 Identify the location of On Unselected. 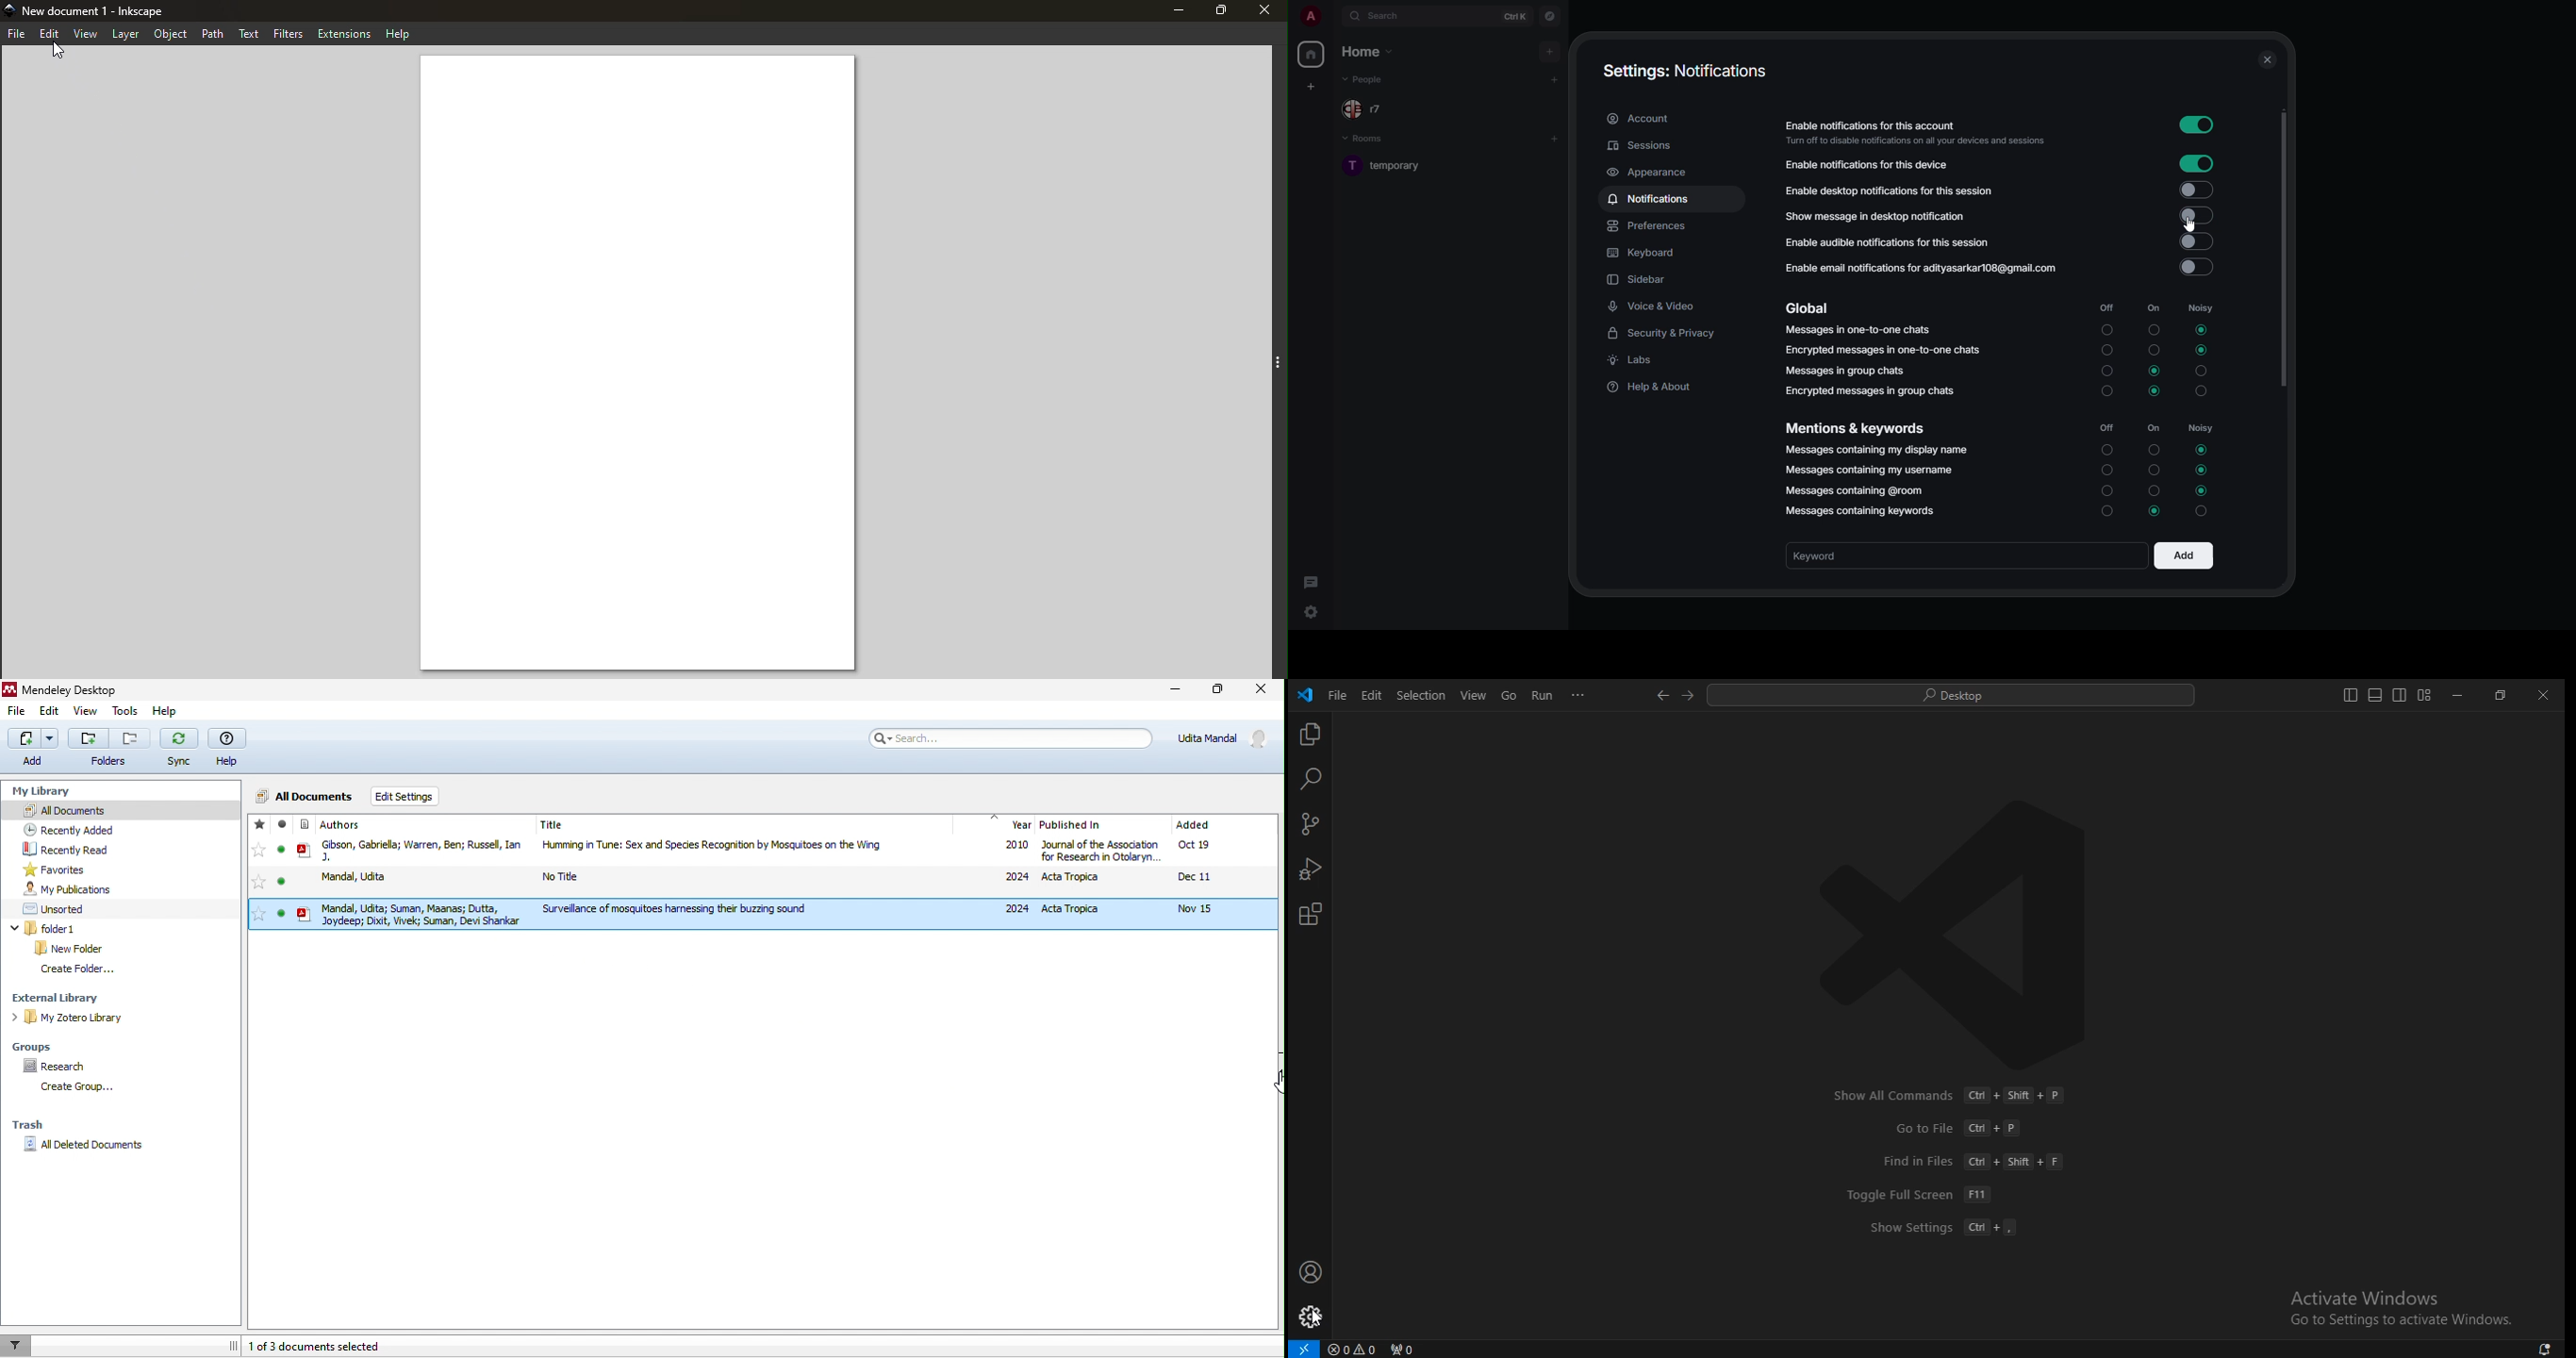
(2154, 490).